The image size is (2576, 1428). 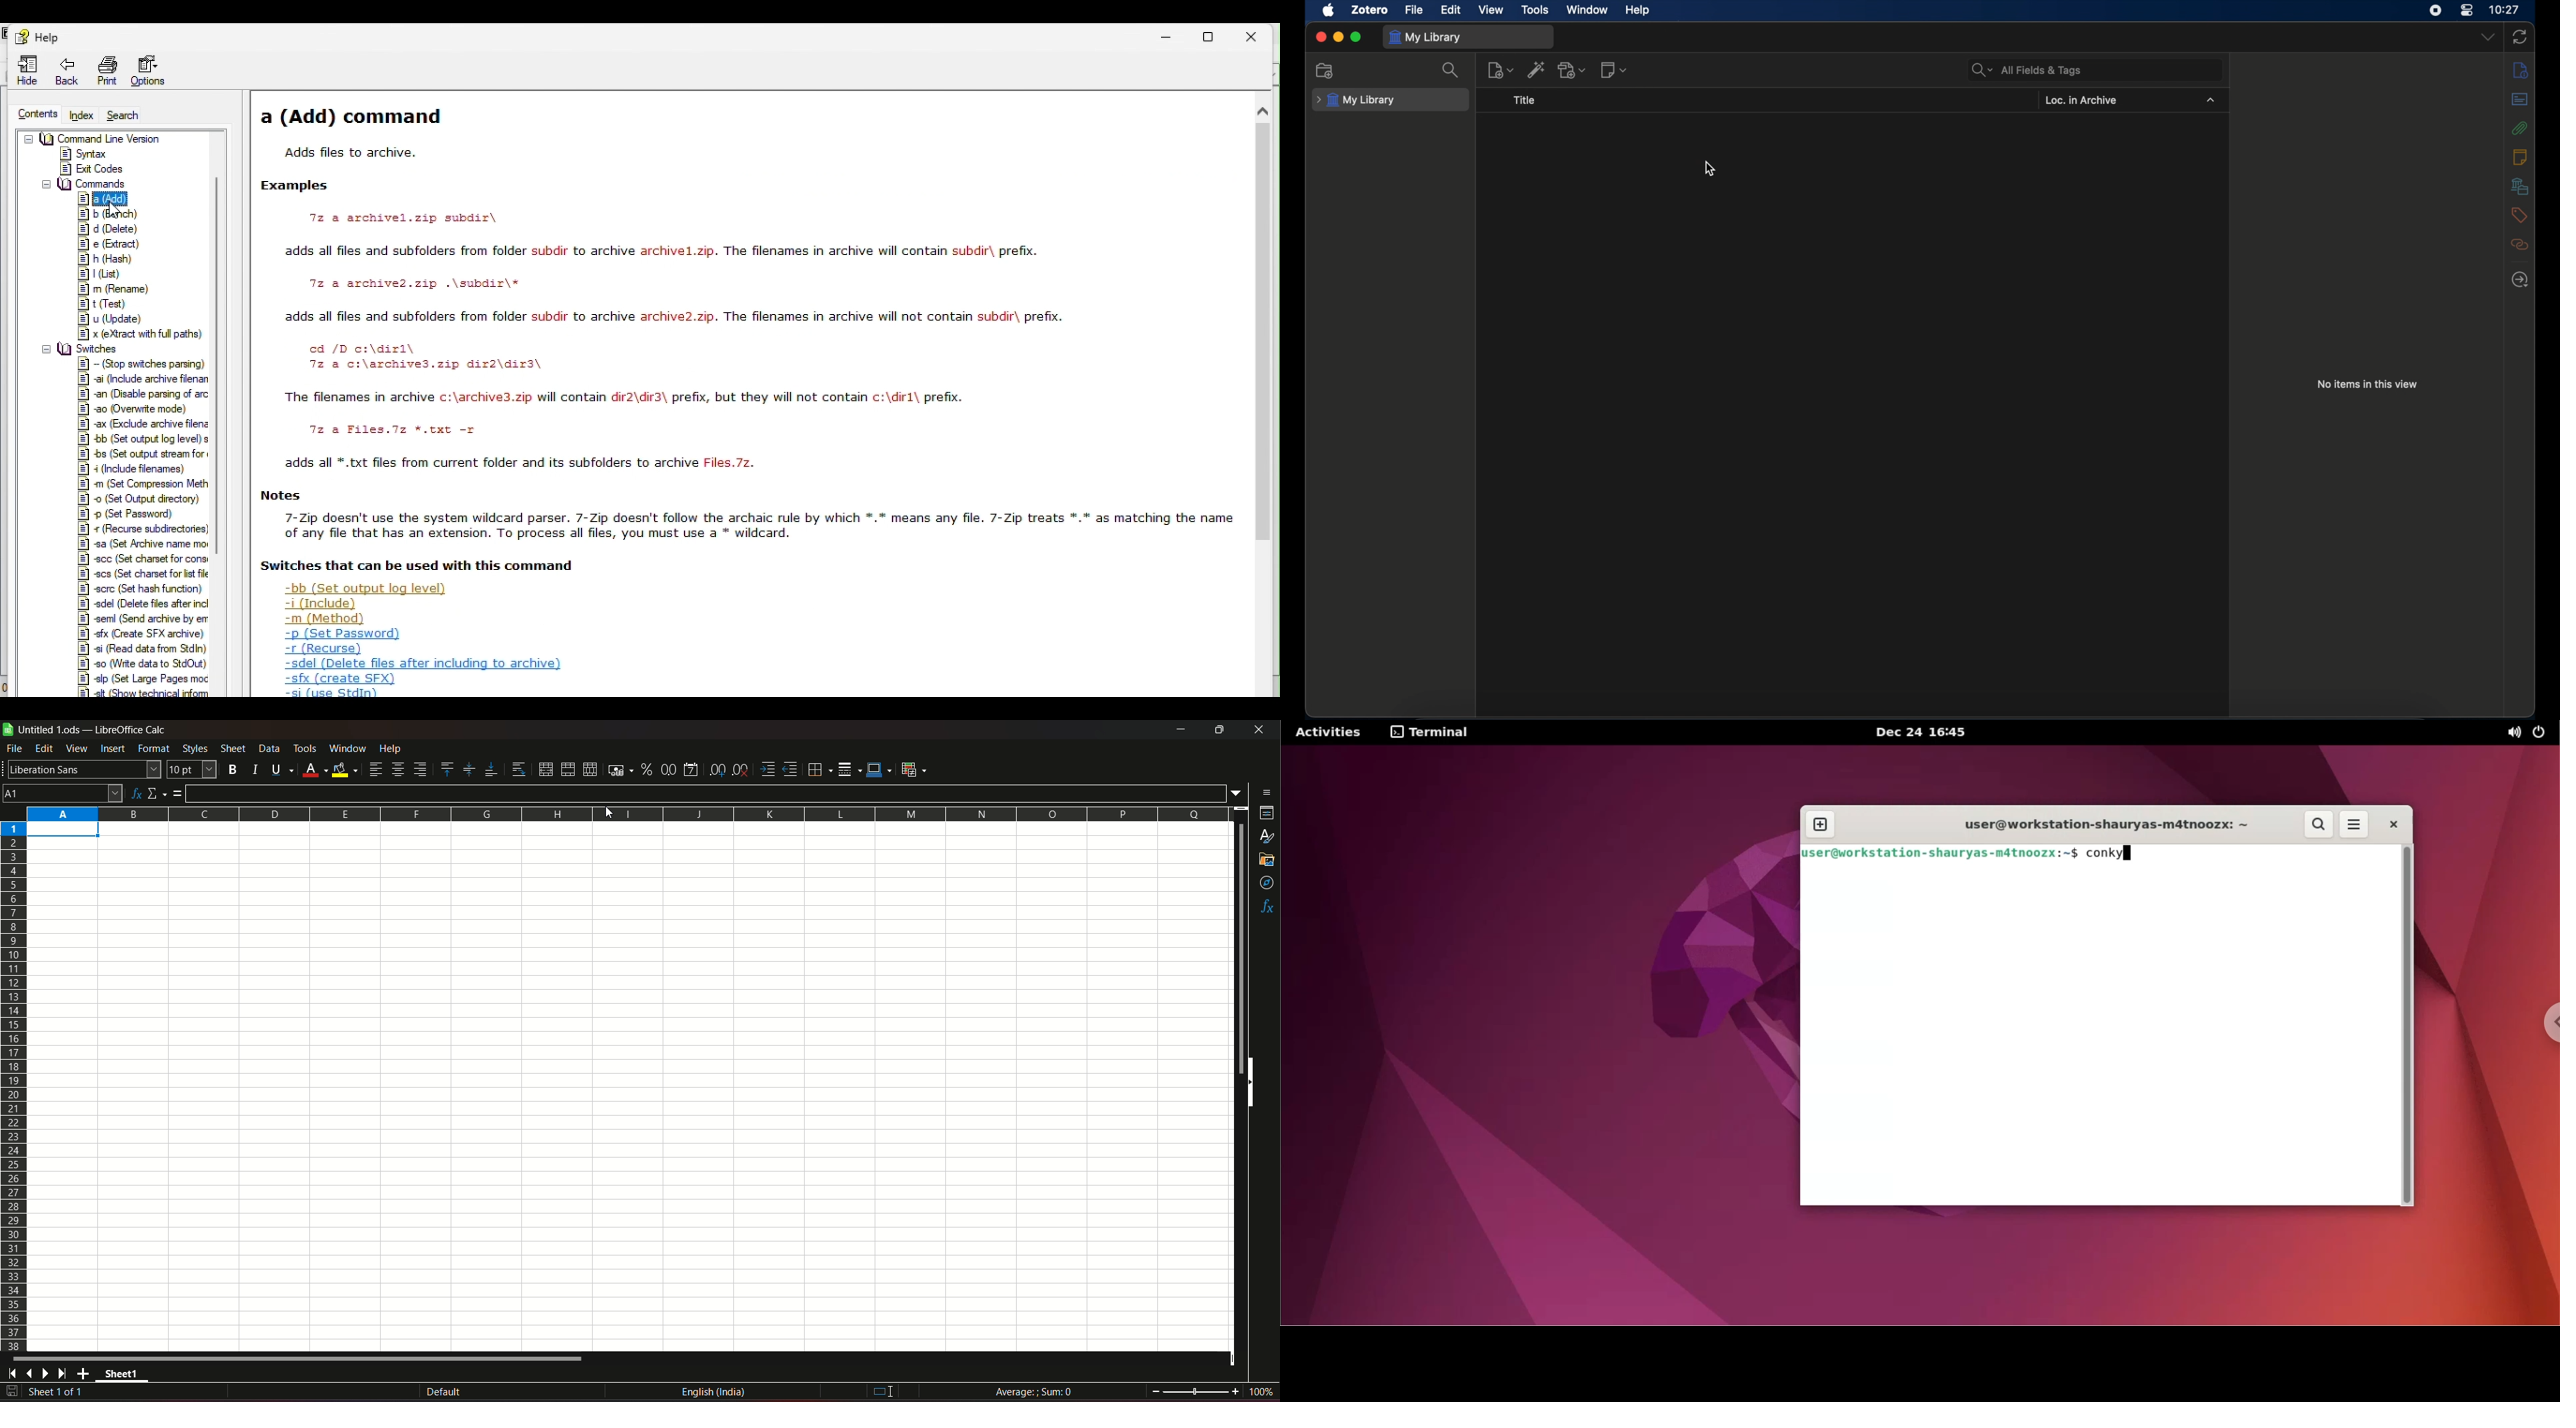 What do you see at coordinates (340, 634) in the screenshot?
I see `-p` at bounding box center [340, 634].